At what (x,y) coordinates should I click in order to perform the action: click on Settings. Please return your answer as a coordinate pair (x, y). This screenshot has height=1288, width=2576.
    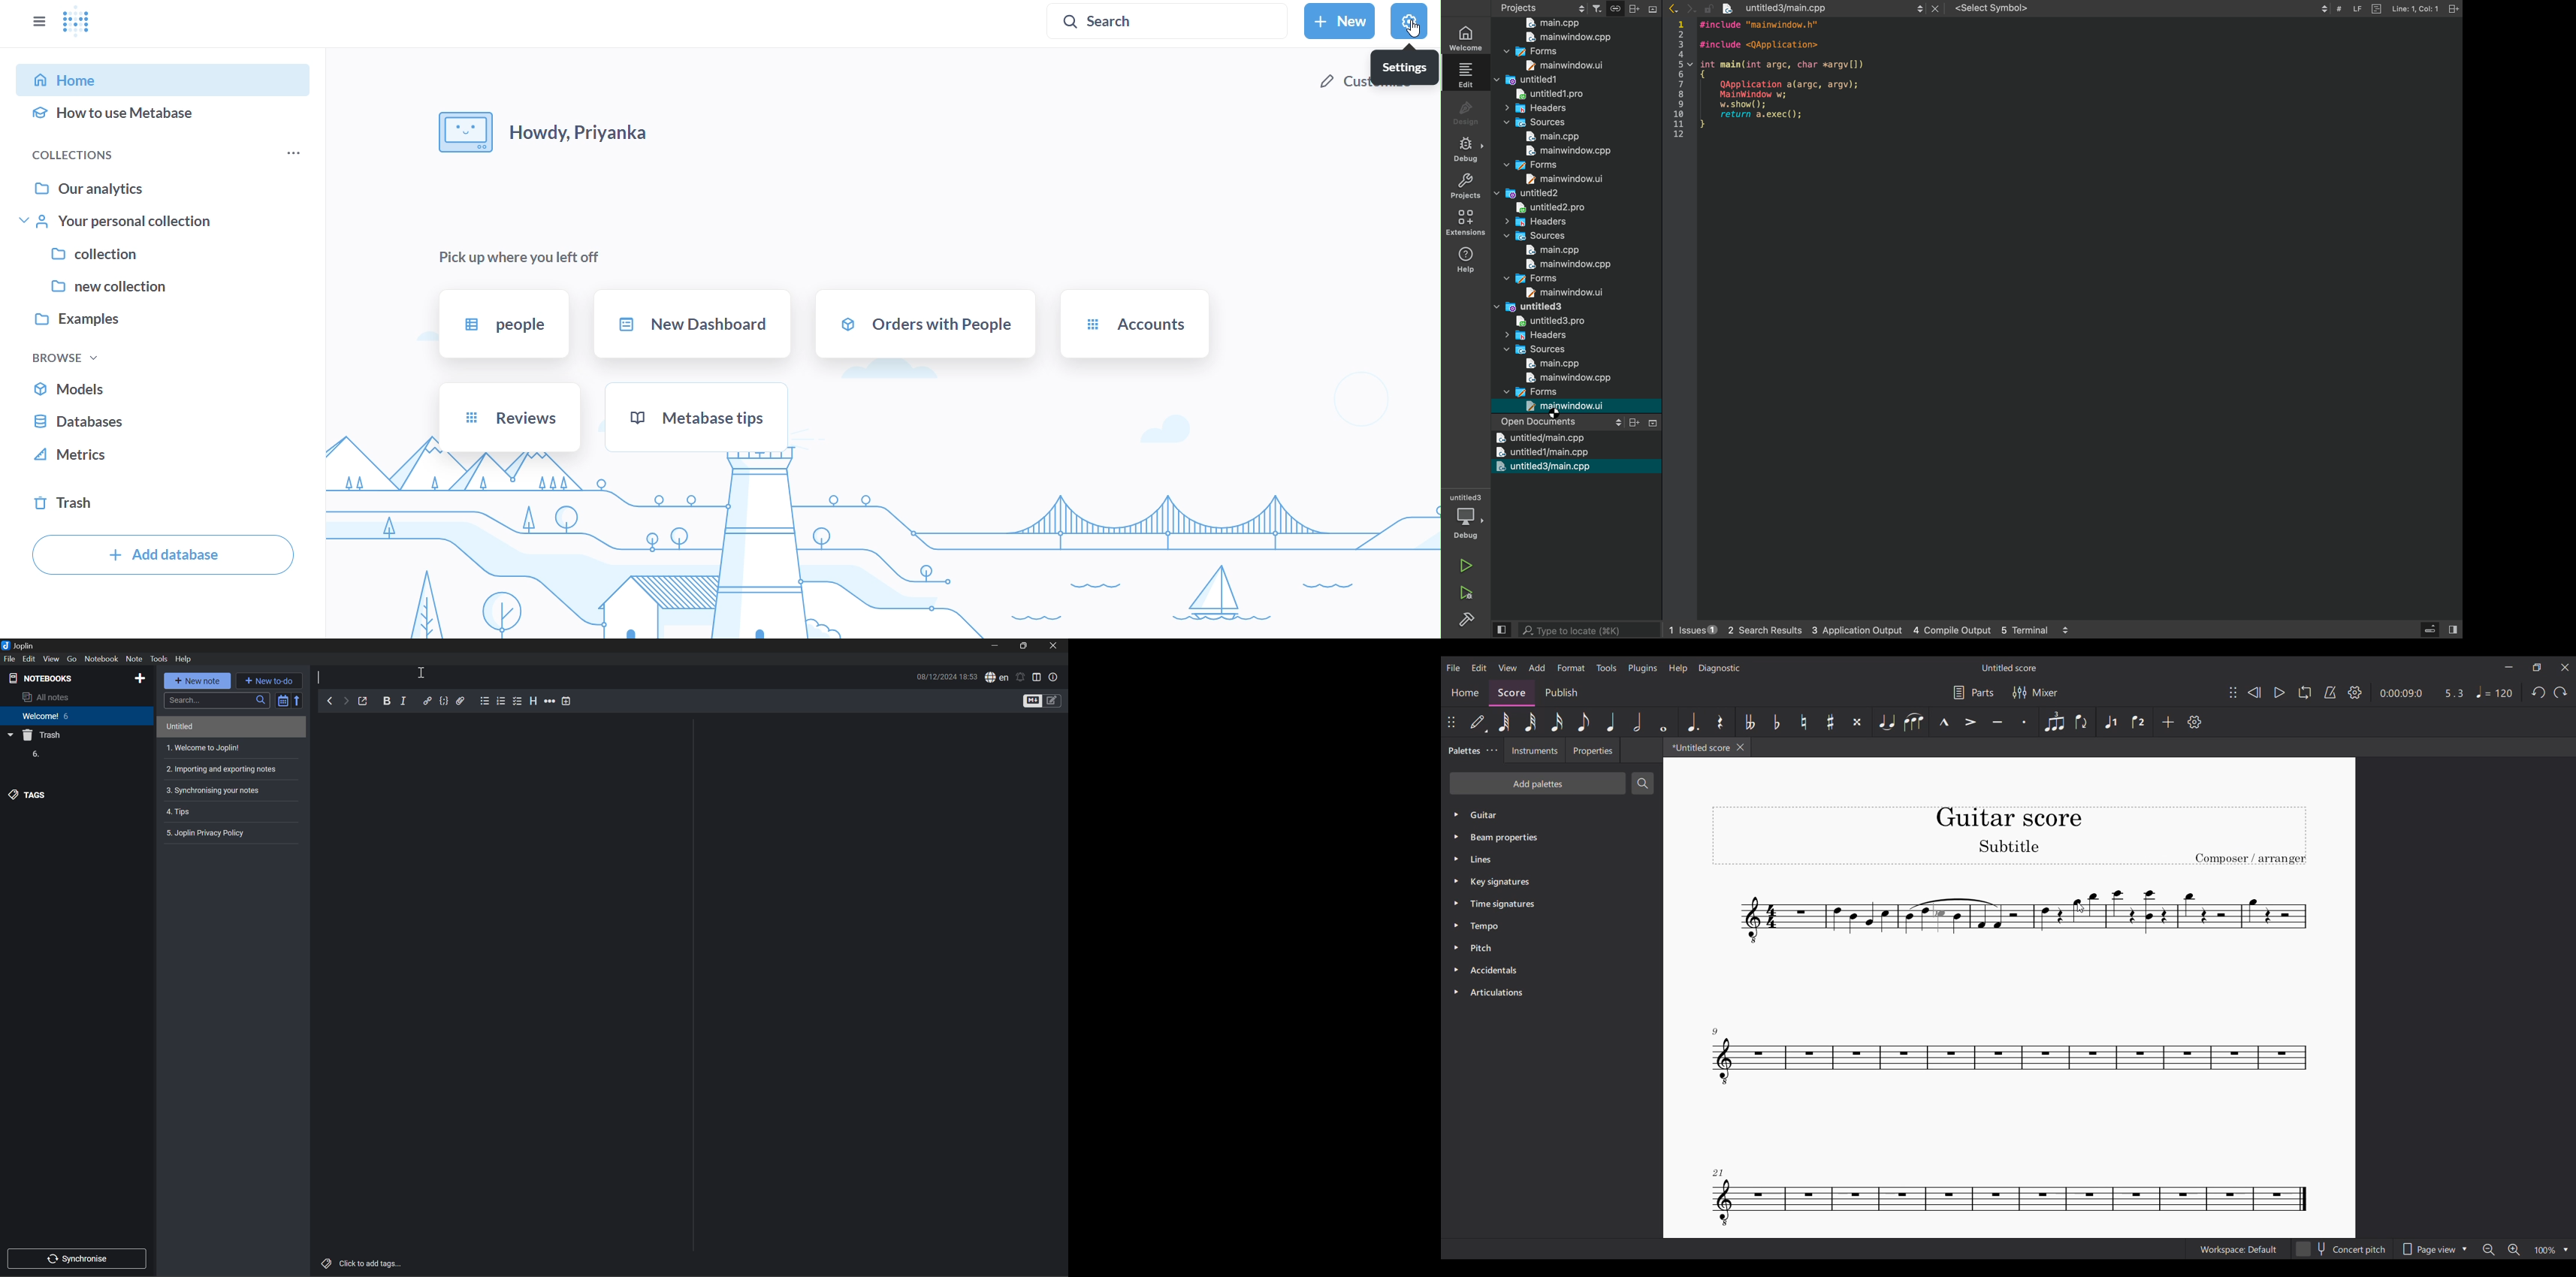
    Looking at the image, I should click on (2195, 722).